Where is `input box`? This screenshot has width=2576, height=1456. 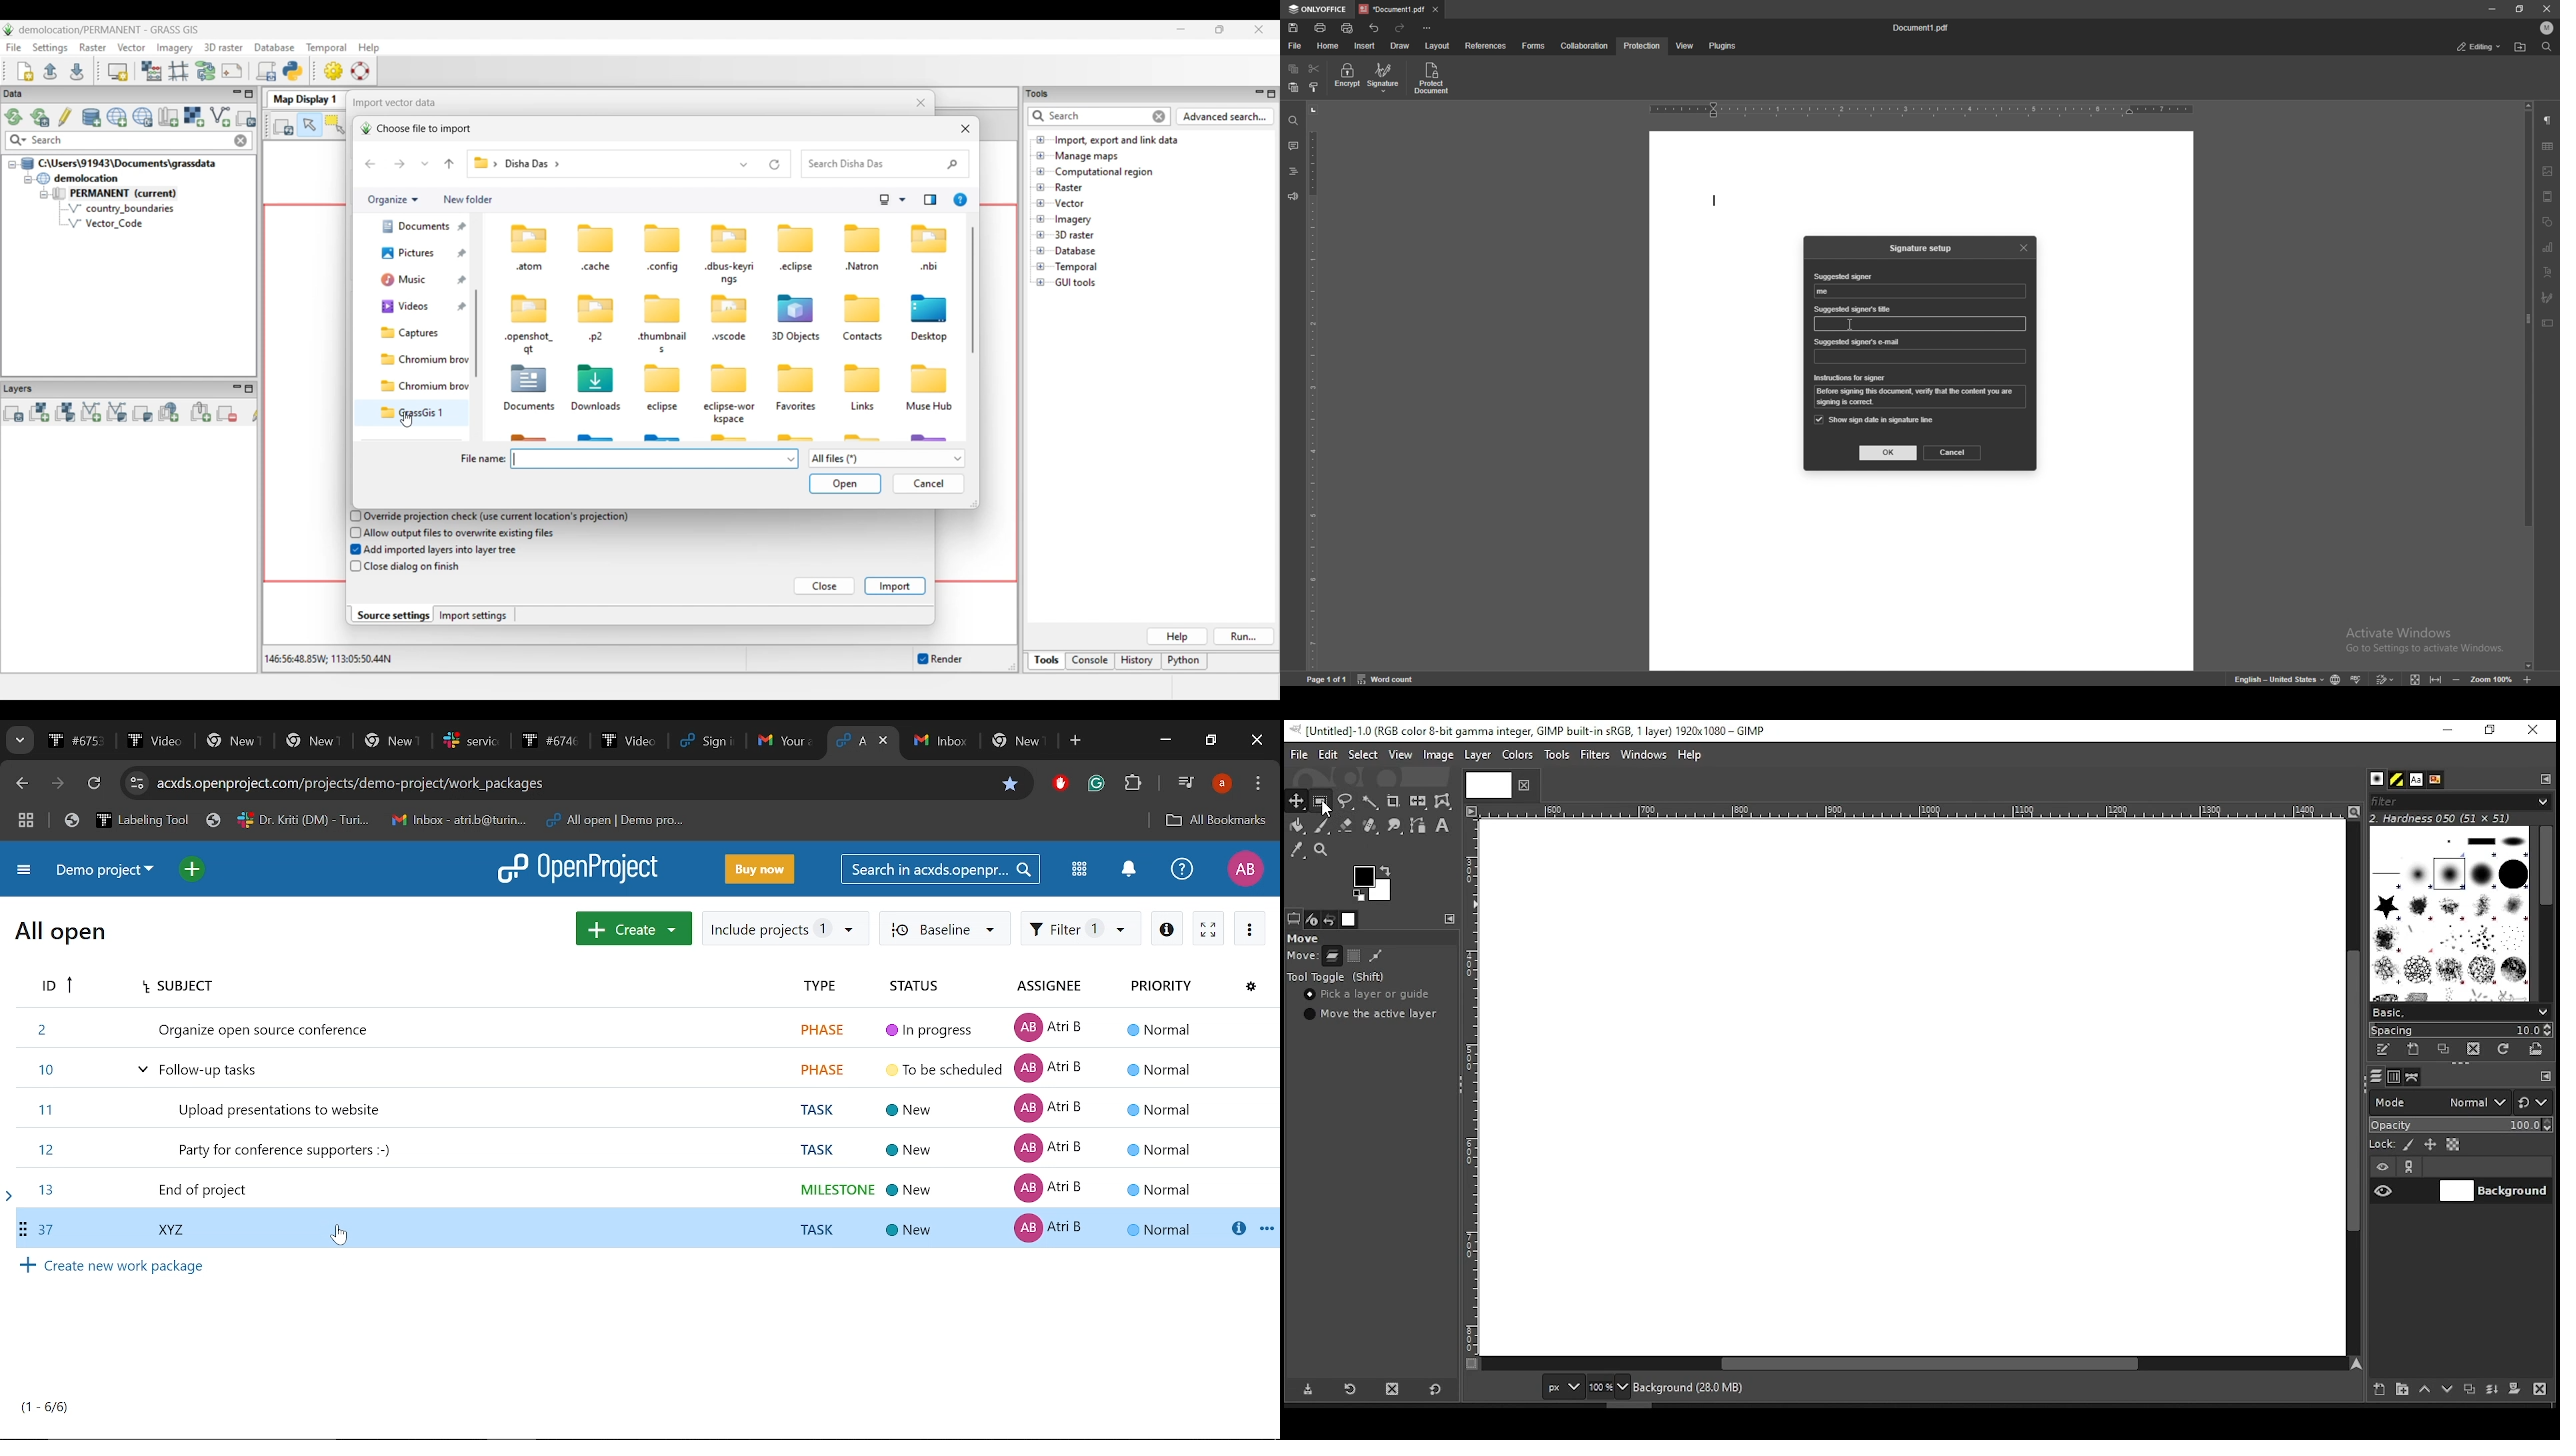
input box is located at coordinates (1921, 323).